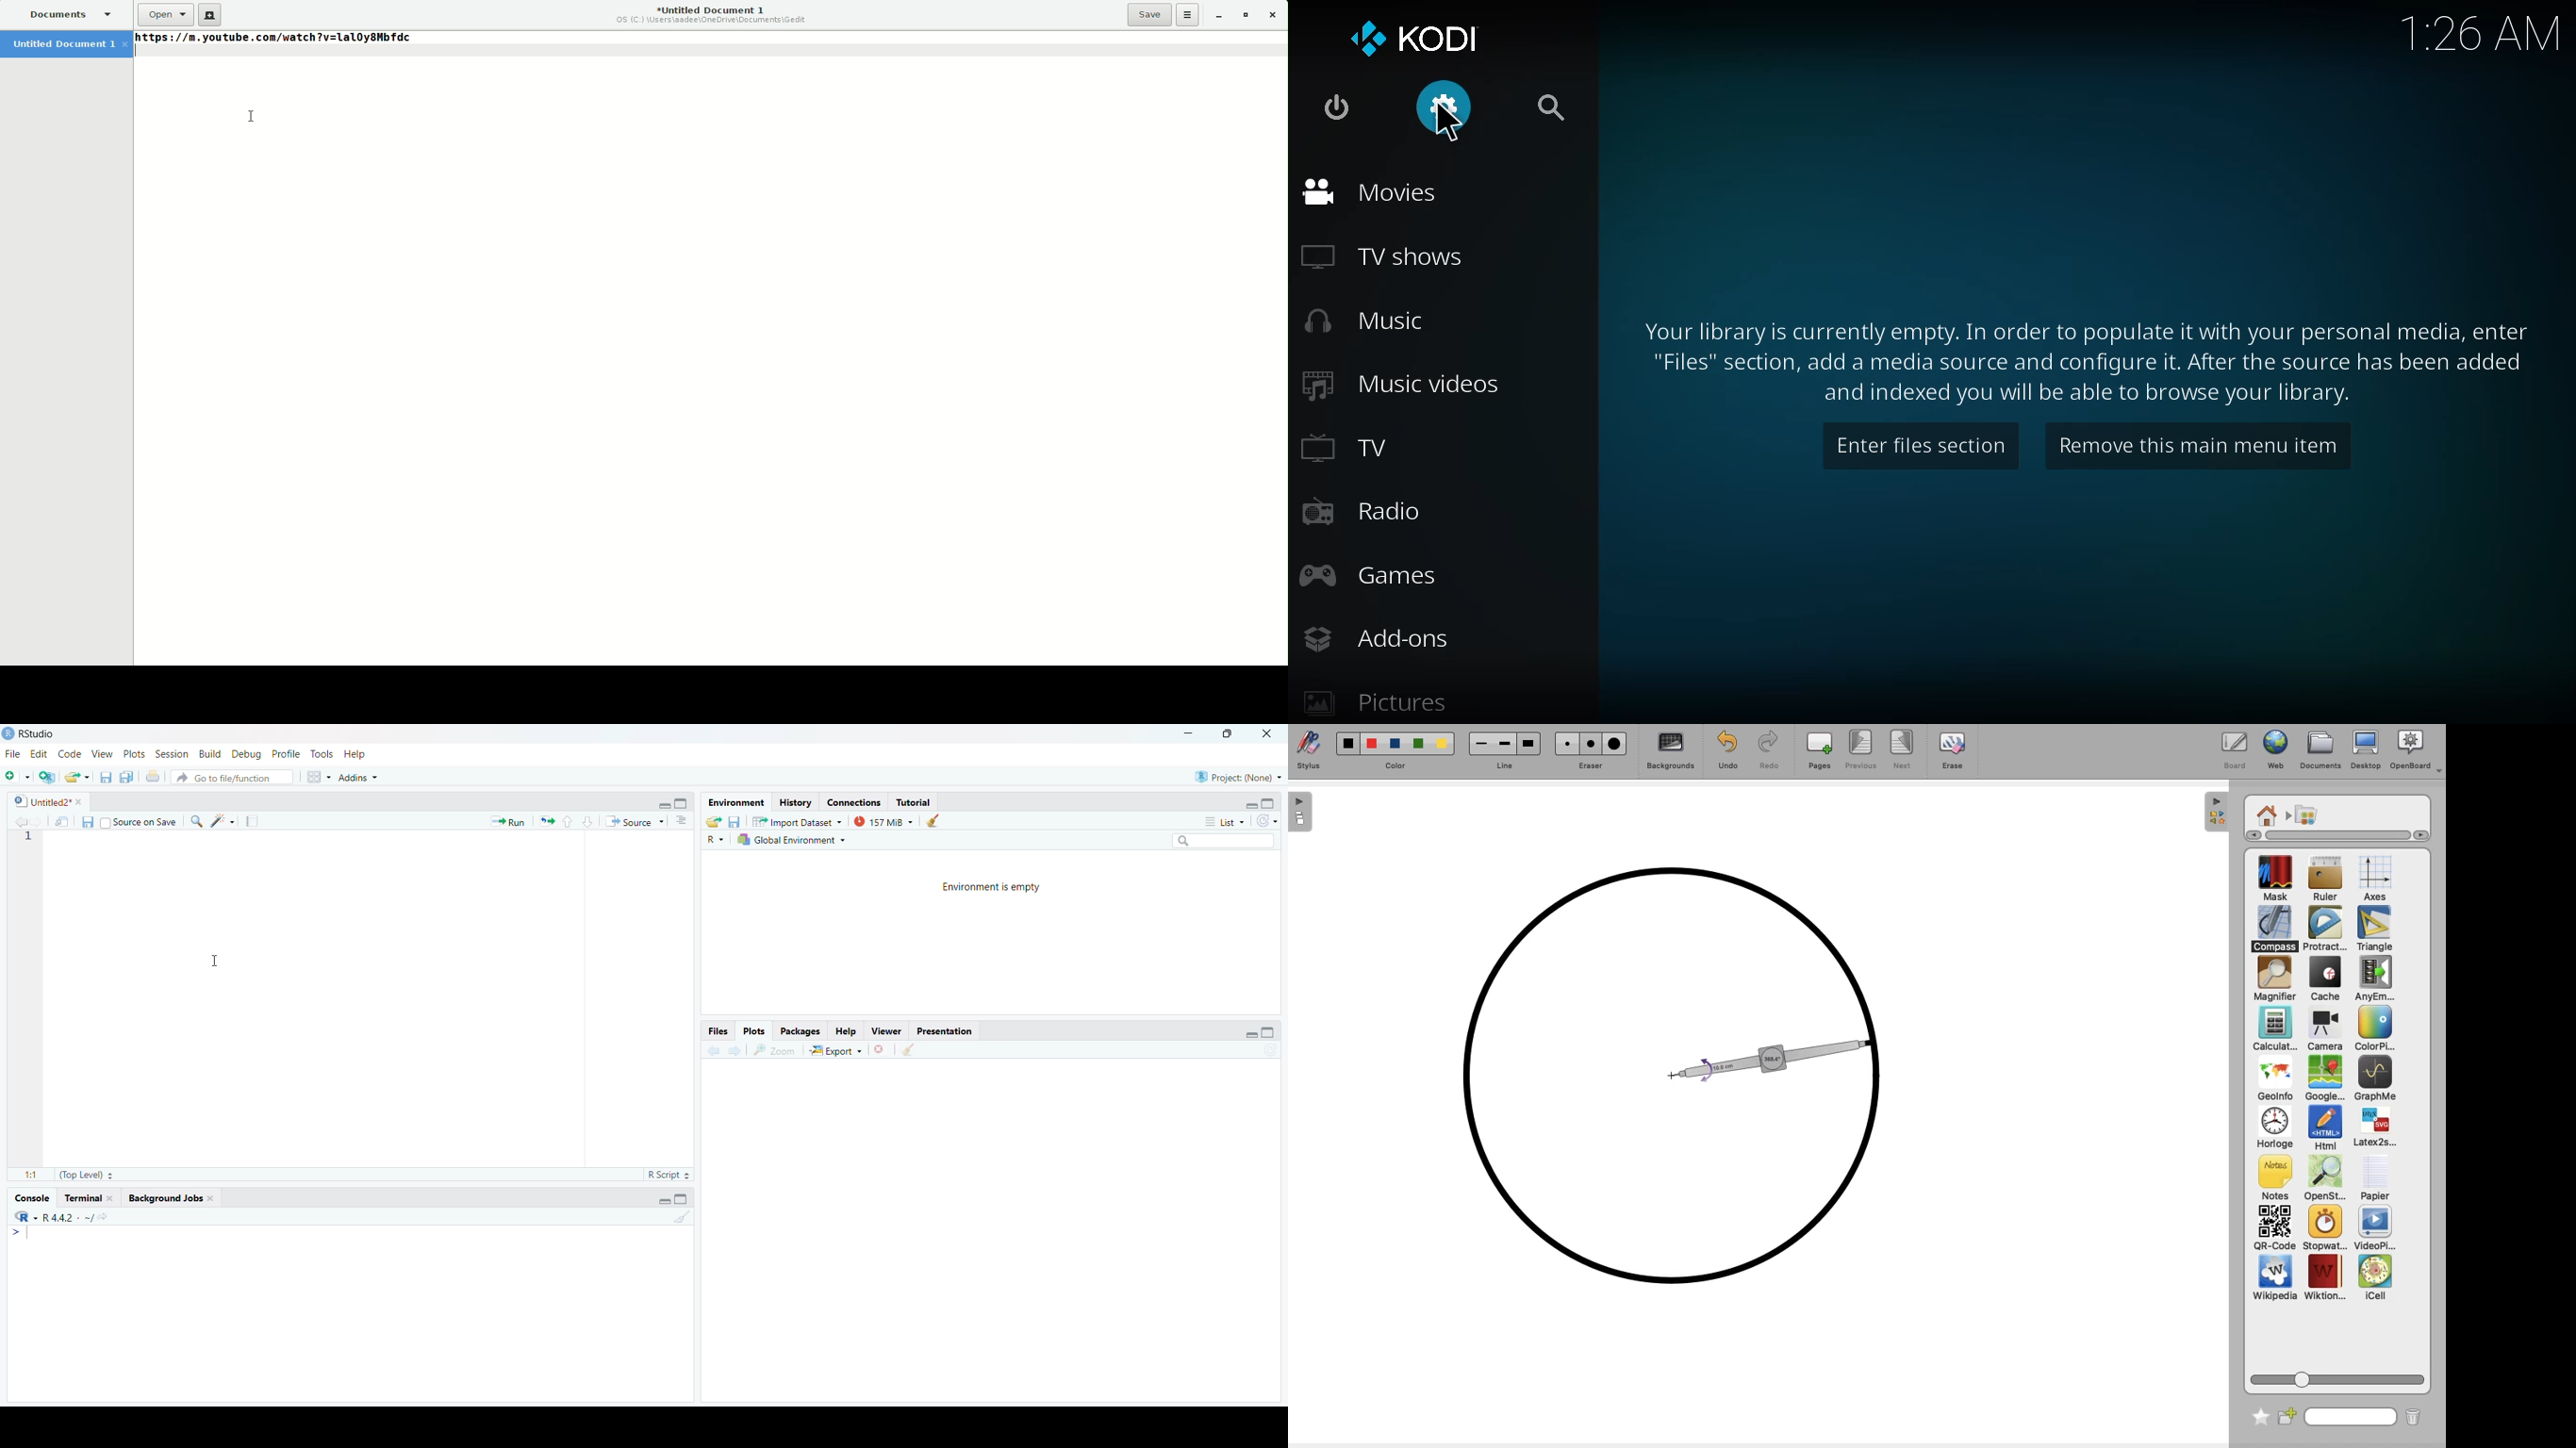 The width and height of the screenshot is (2576, 1456). Describe the element at coordinates (797, 822) in the screenshot. I see `Import Dataset` at that location.